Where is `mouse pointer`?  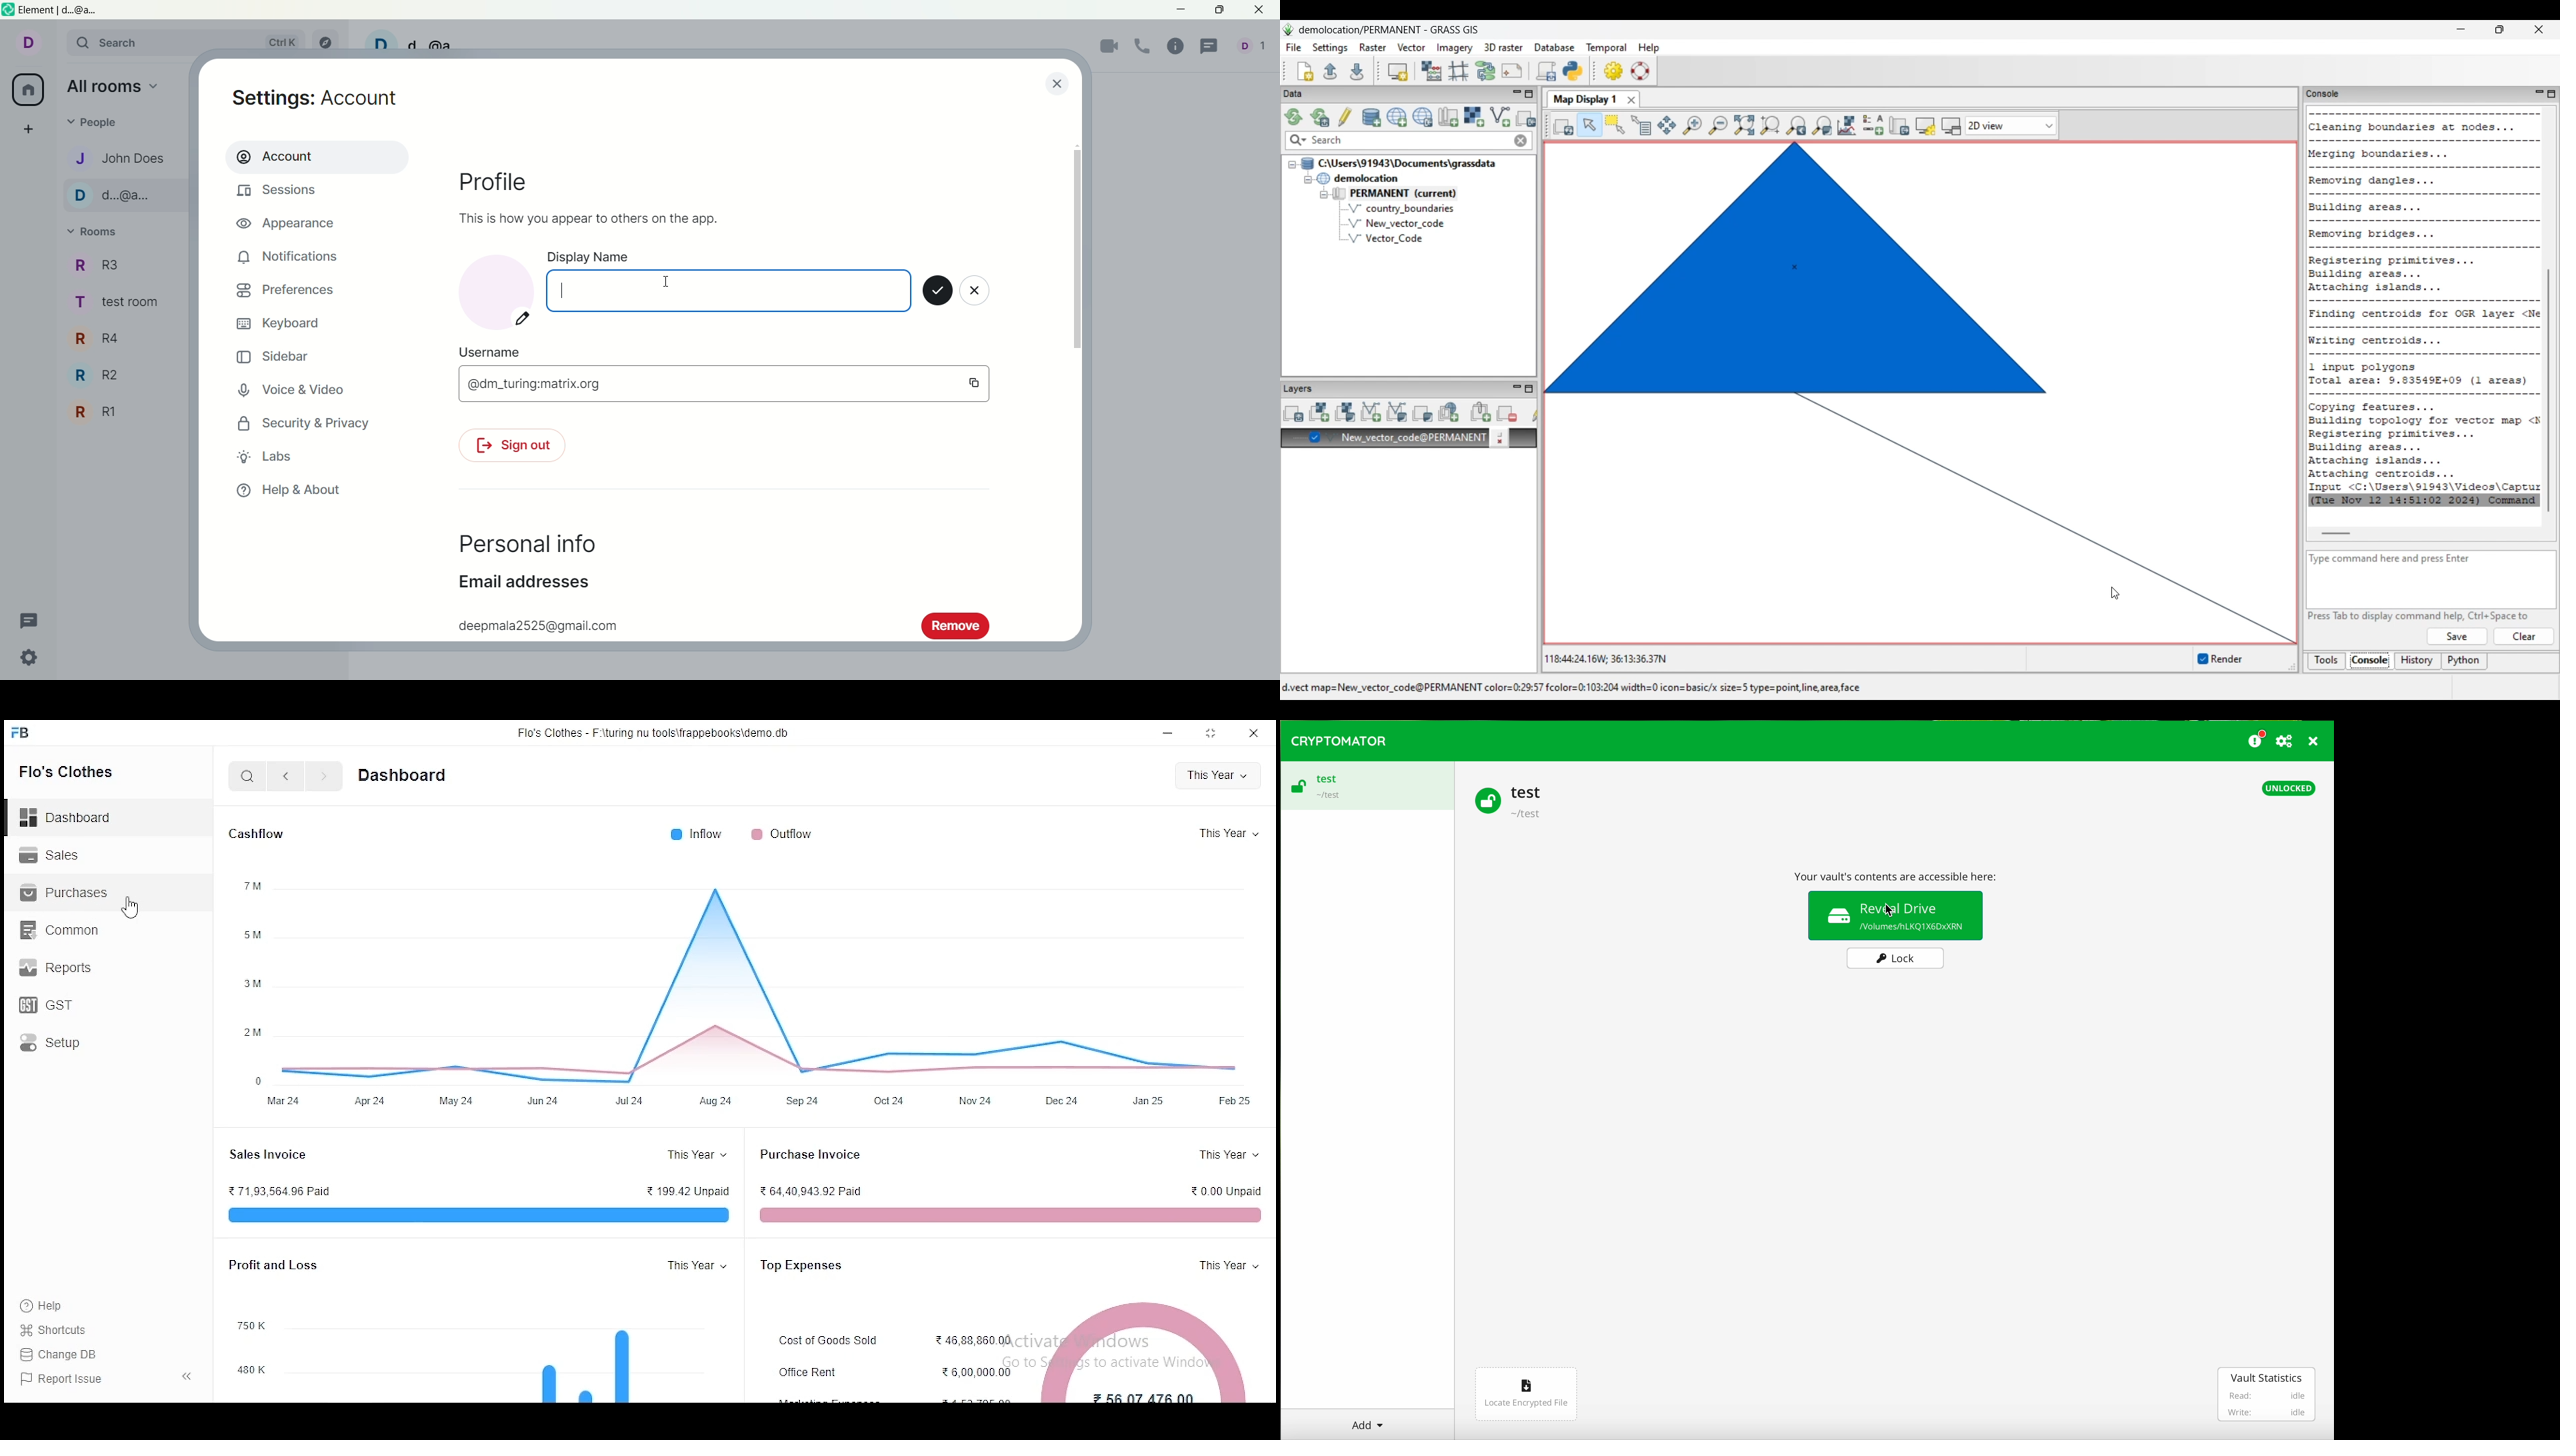
mouse pointer is located at coordinates (134, 908).